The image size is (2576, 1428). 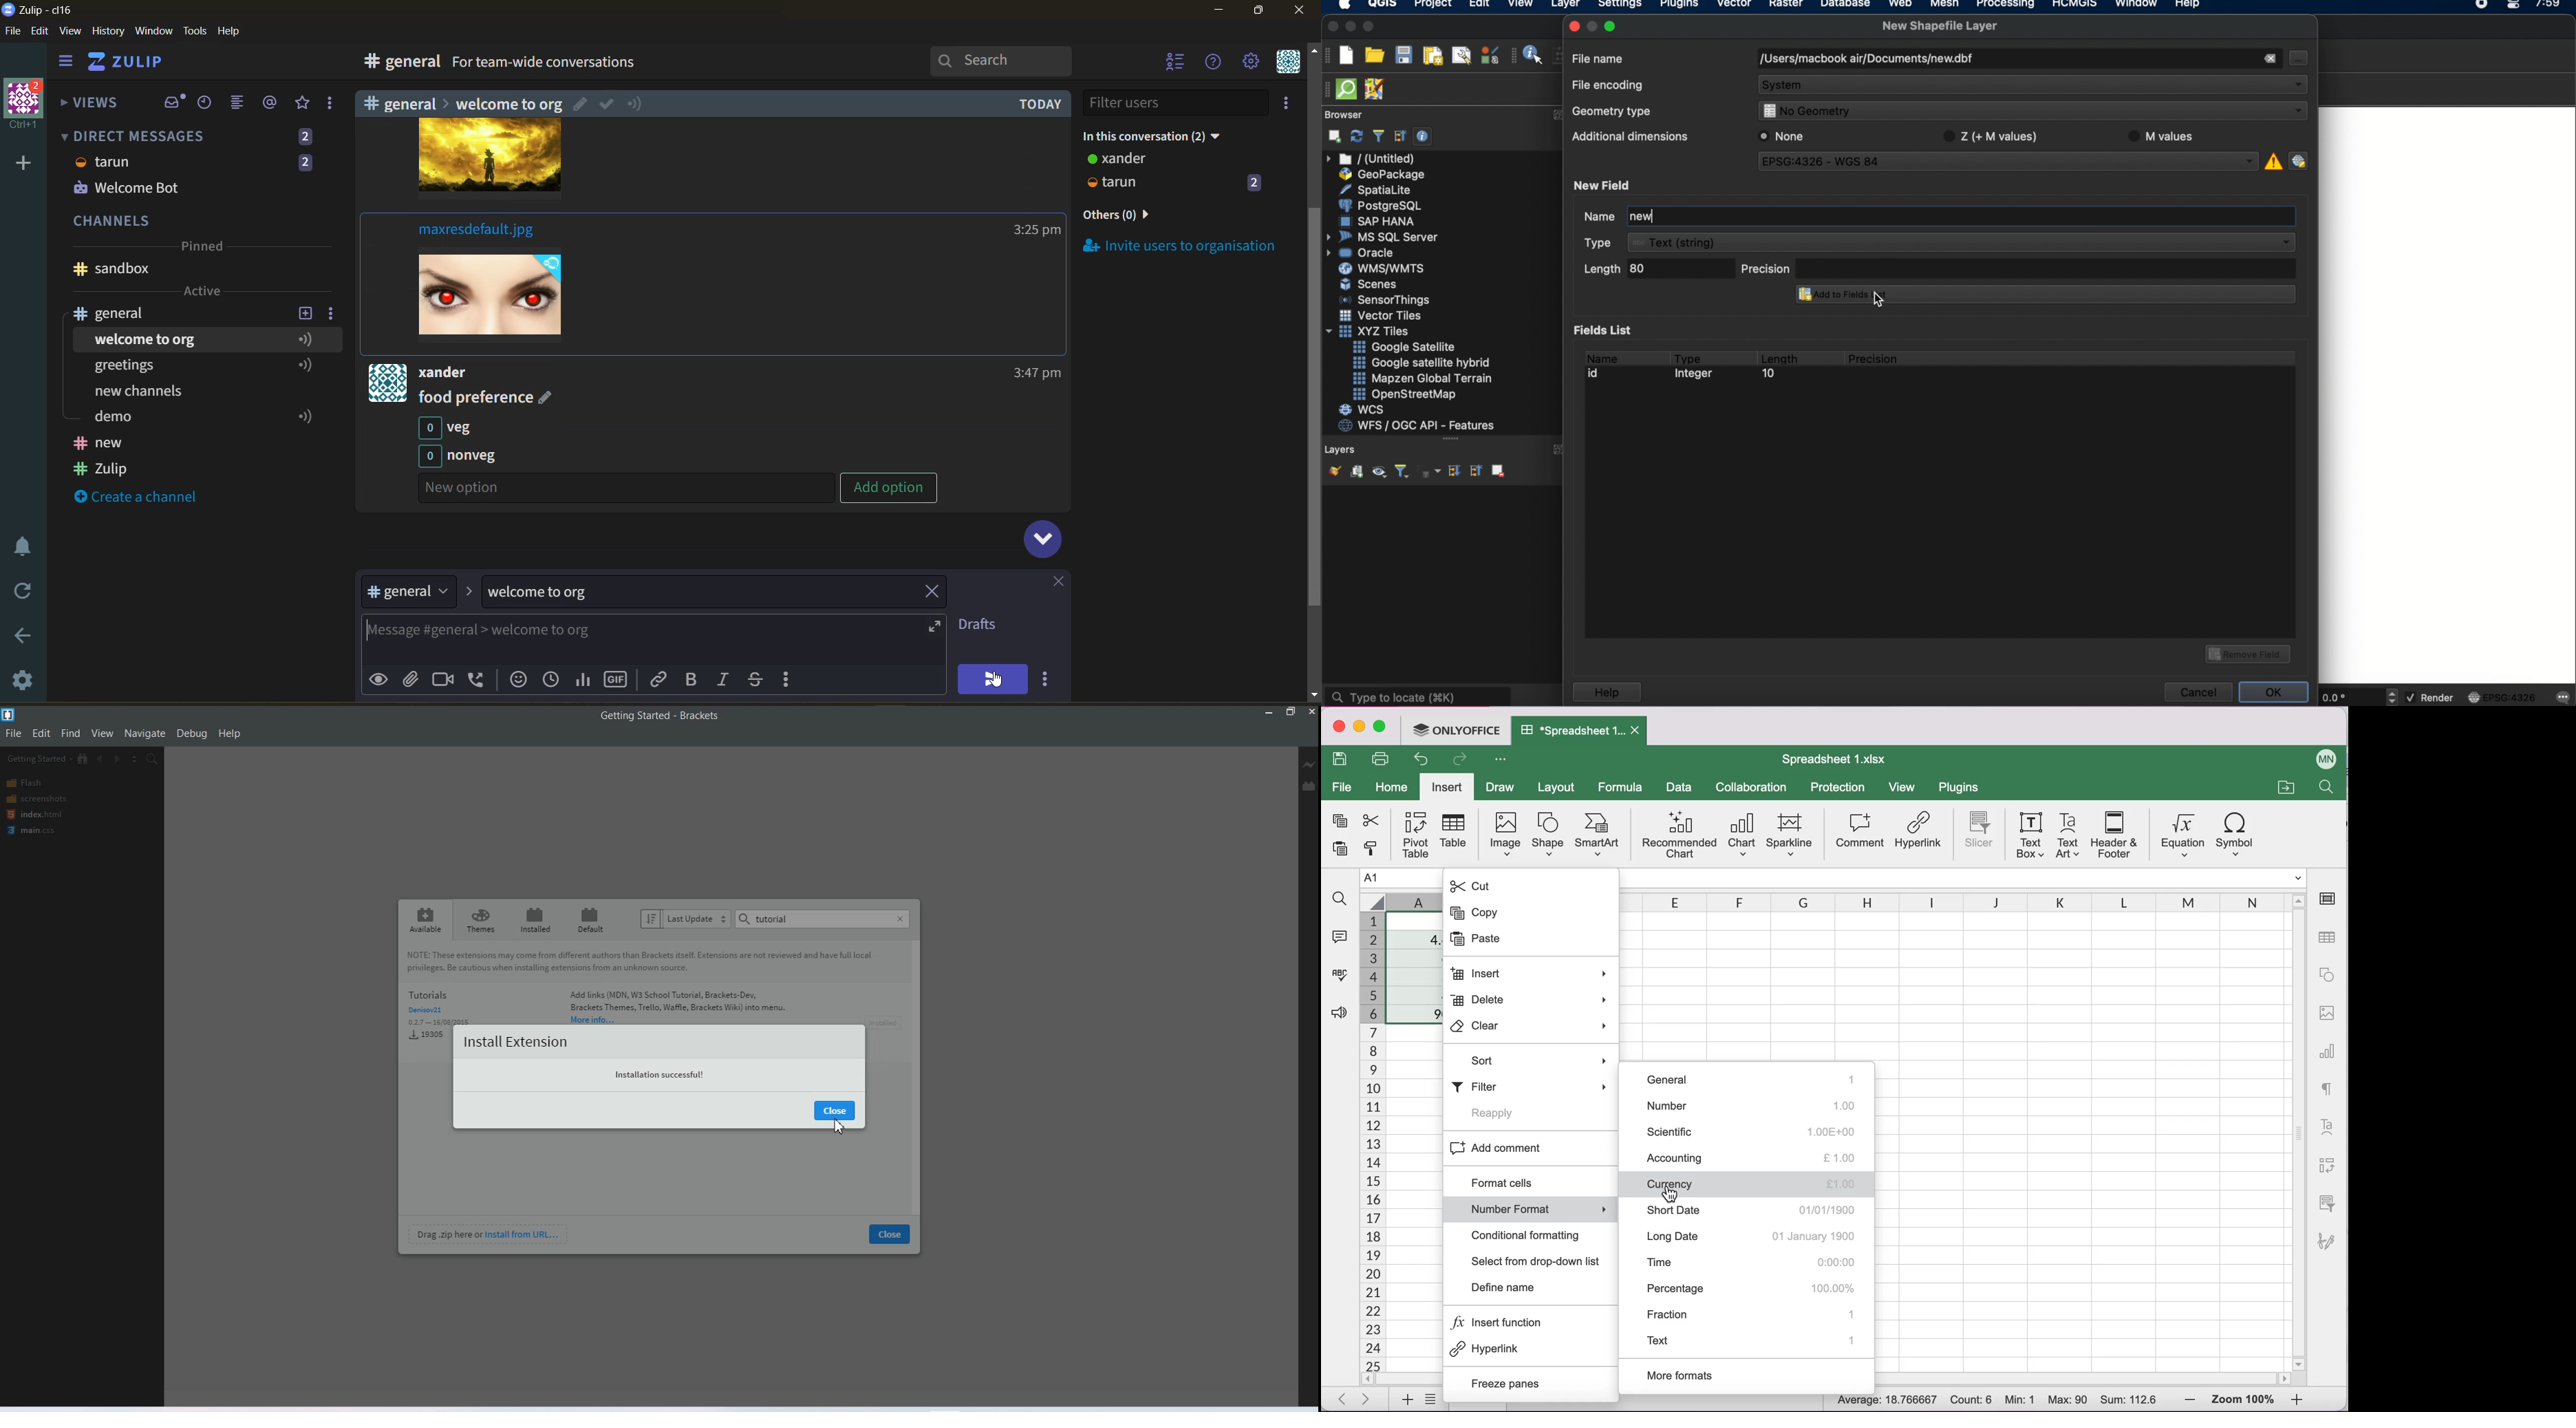 What do you see at coordinates (1531, 1028) in the screenshot?
I see `Clear` at bounding box center [1531, 1028].